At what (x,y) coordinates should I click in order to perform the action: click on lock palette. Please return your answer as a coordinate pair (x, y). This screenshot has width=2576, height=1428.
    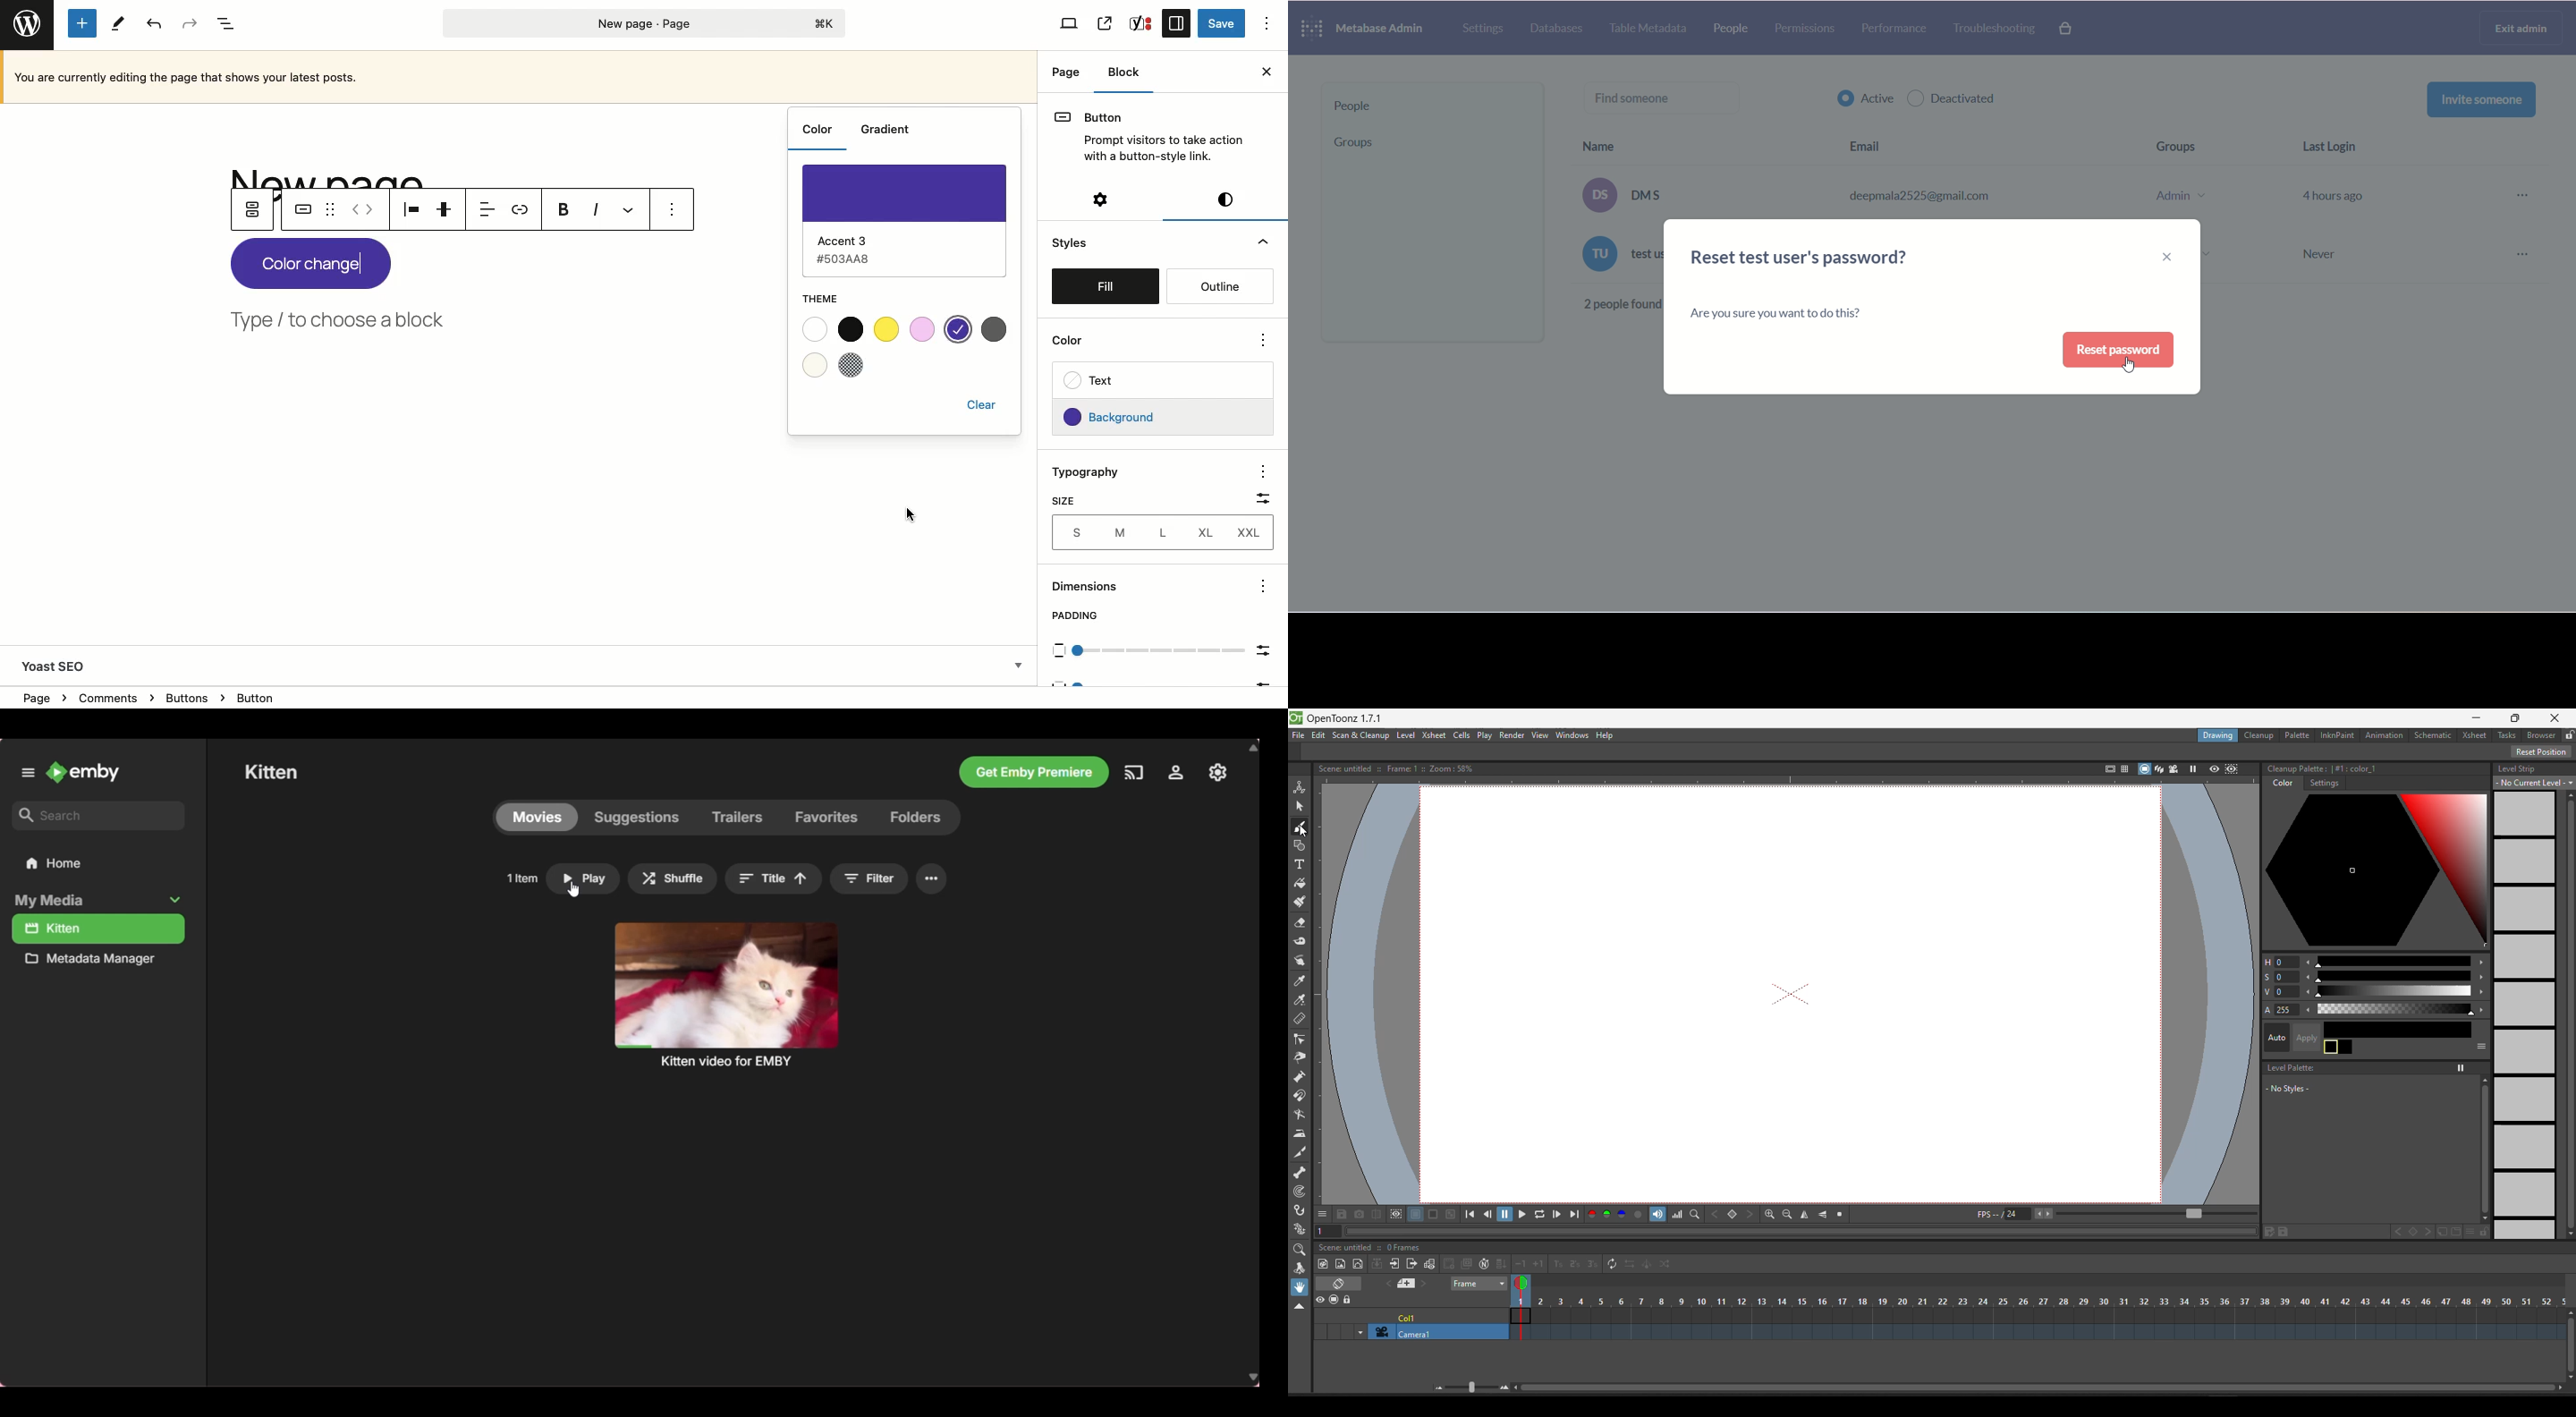
    Looking at the image, I should click on (2487, 1232).